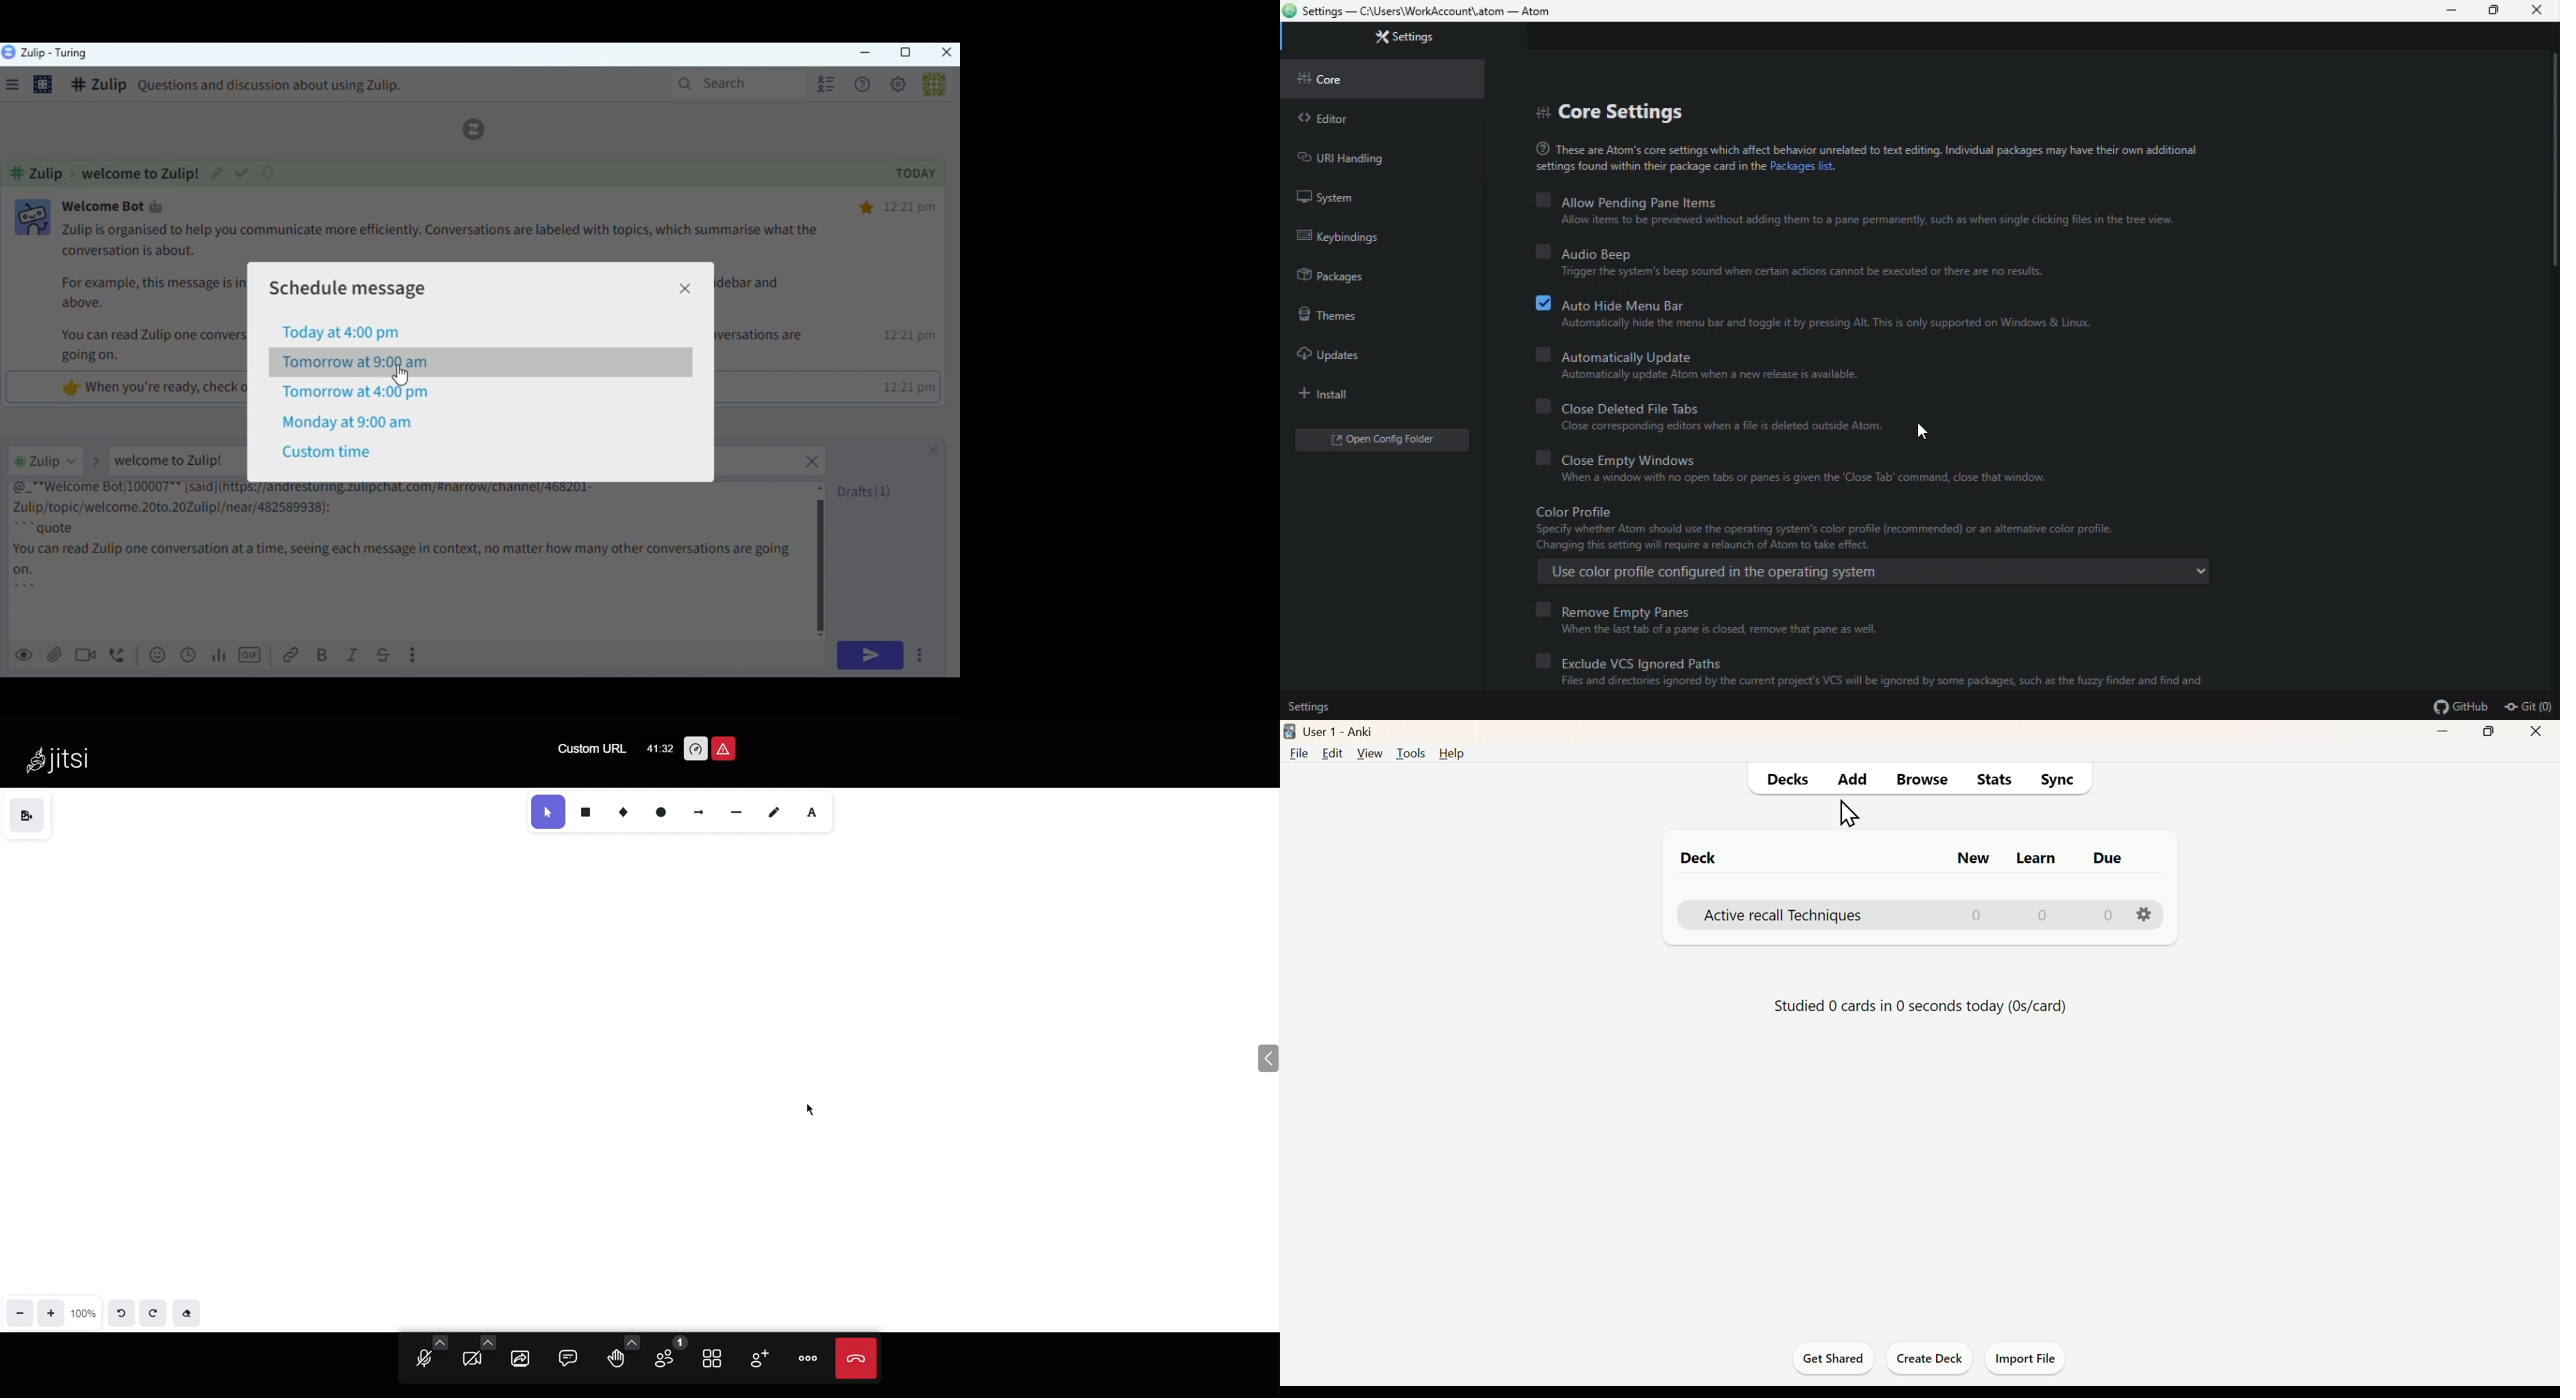 The height and width of the screenshot is (1400, 2576). What do you see at coordinates (1932, 913) in the screenshot?
I see `Deck details` at bounding box center [1932, 913].